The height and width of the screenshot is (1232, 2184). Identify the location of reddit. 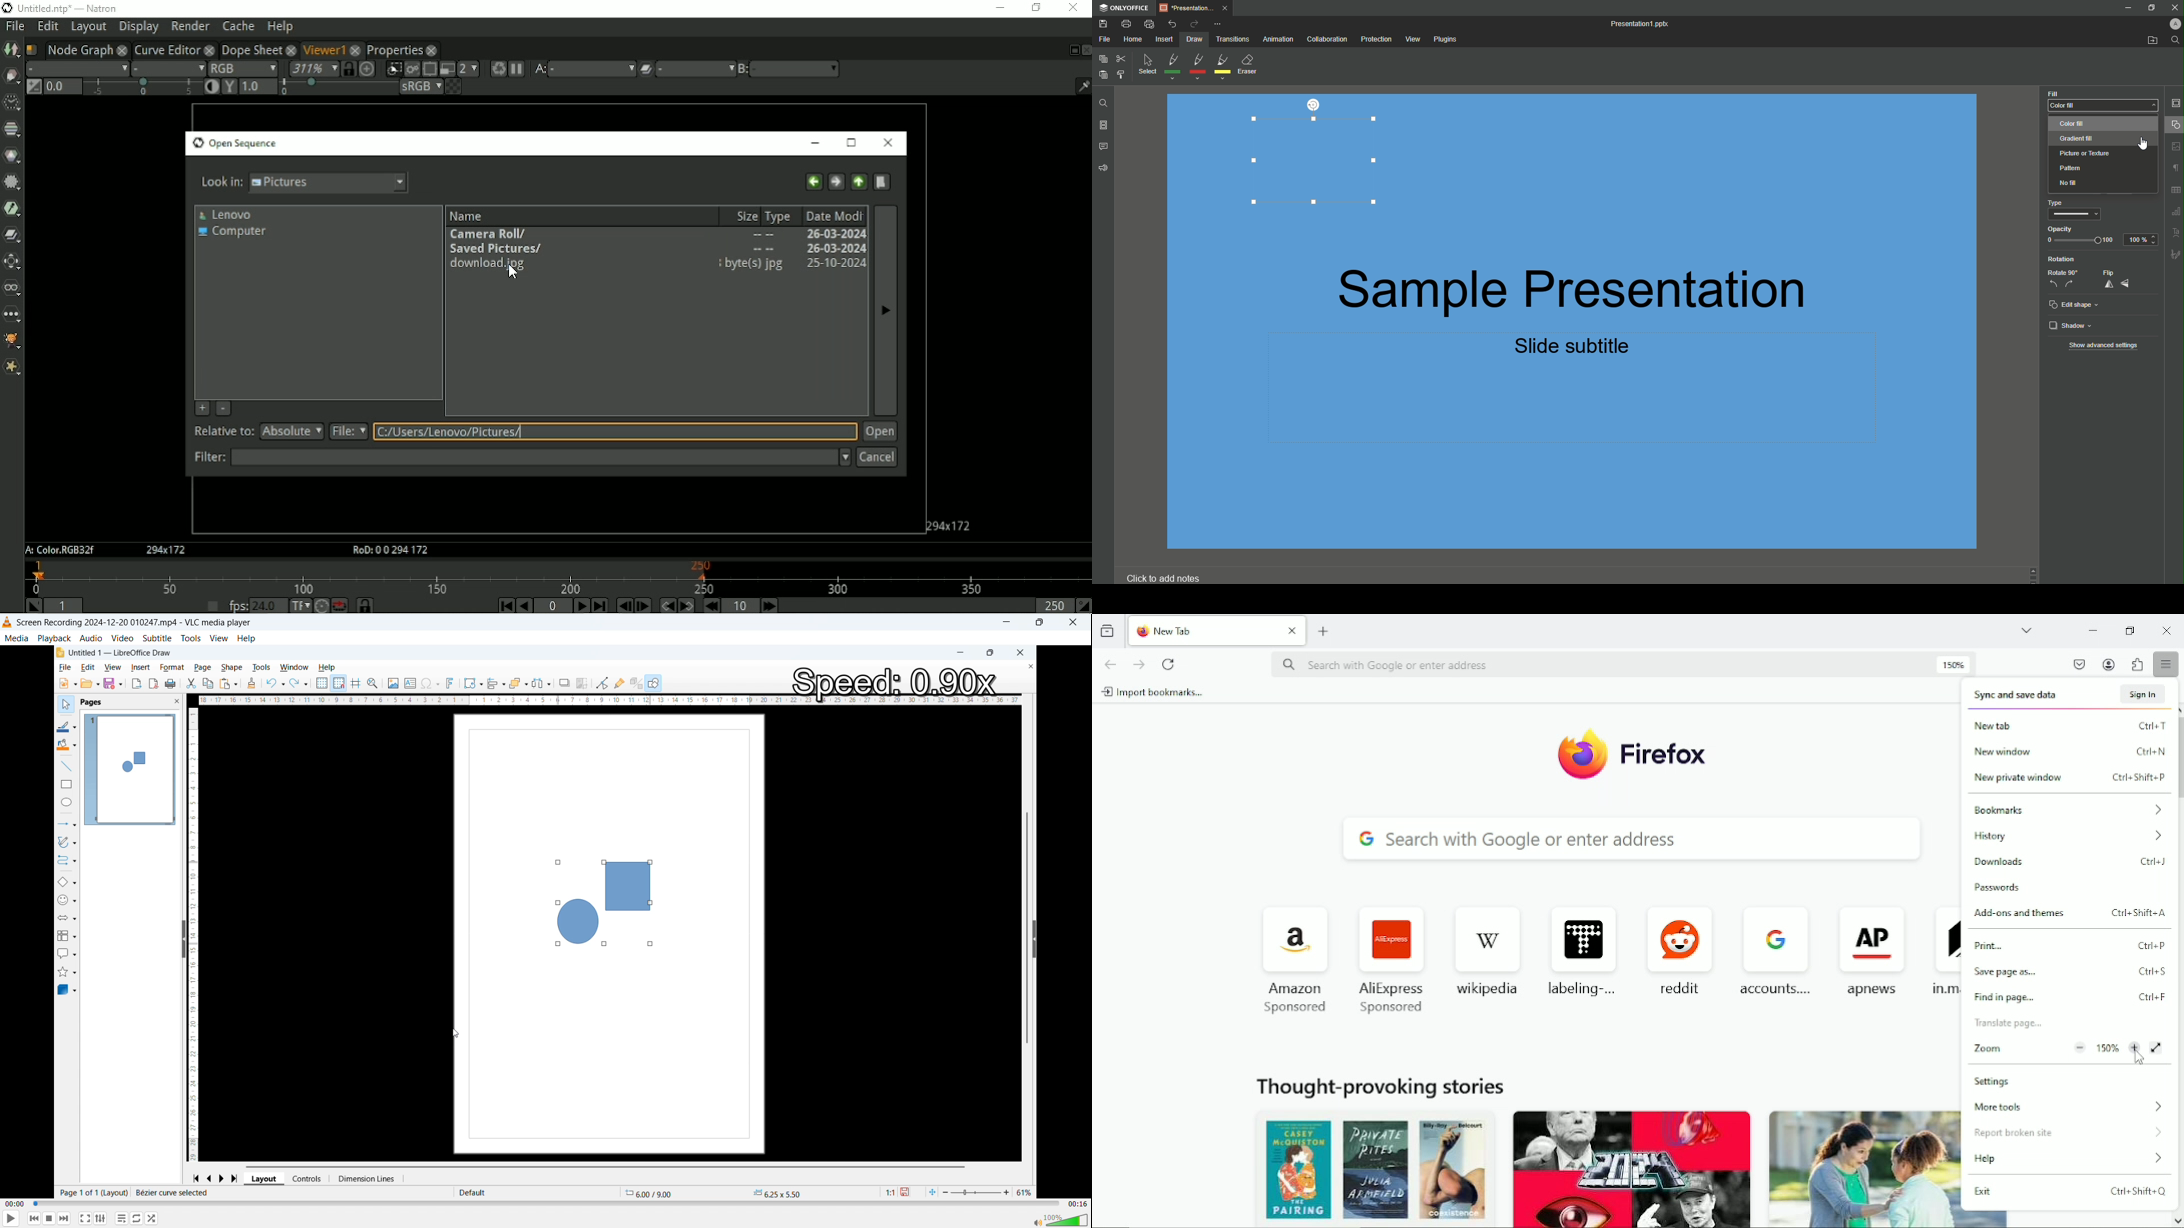
(1681, 944).